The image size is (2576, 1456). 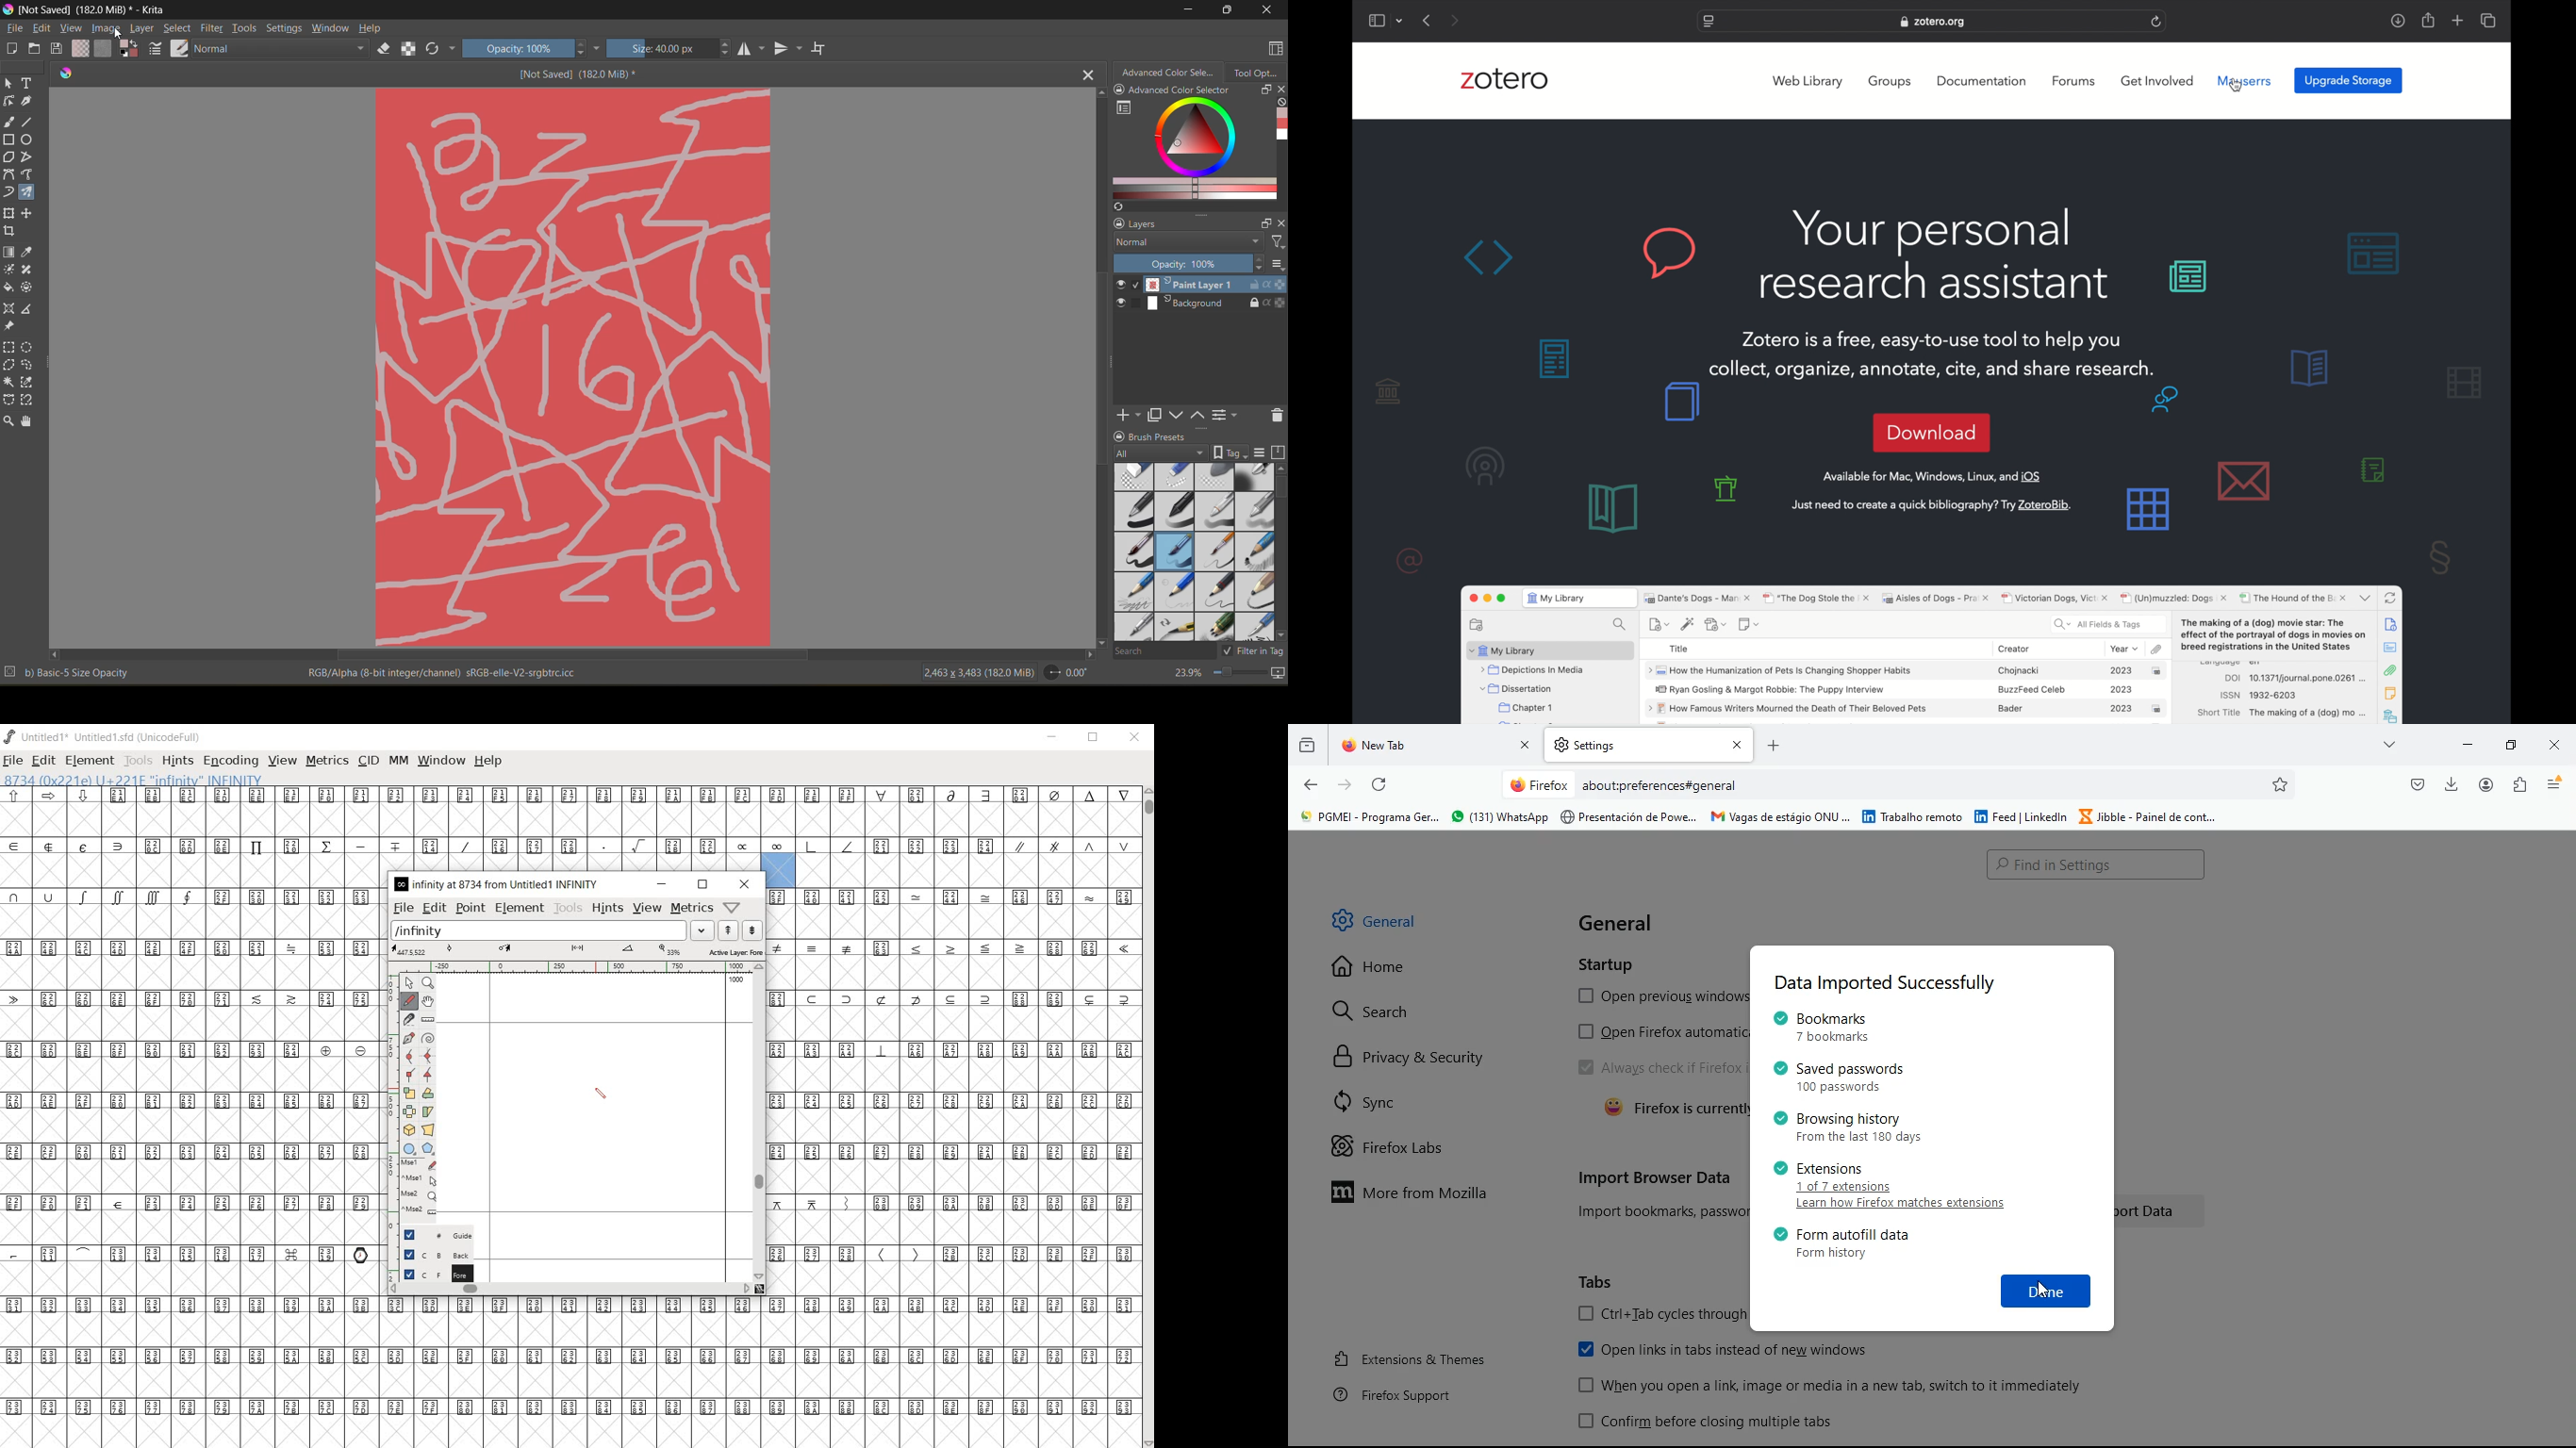 What do you see at coordinates (816, 947) in the screenshot?
I see `symbols` at bounding box center [816, 947].